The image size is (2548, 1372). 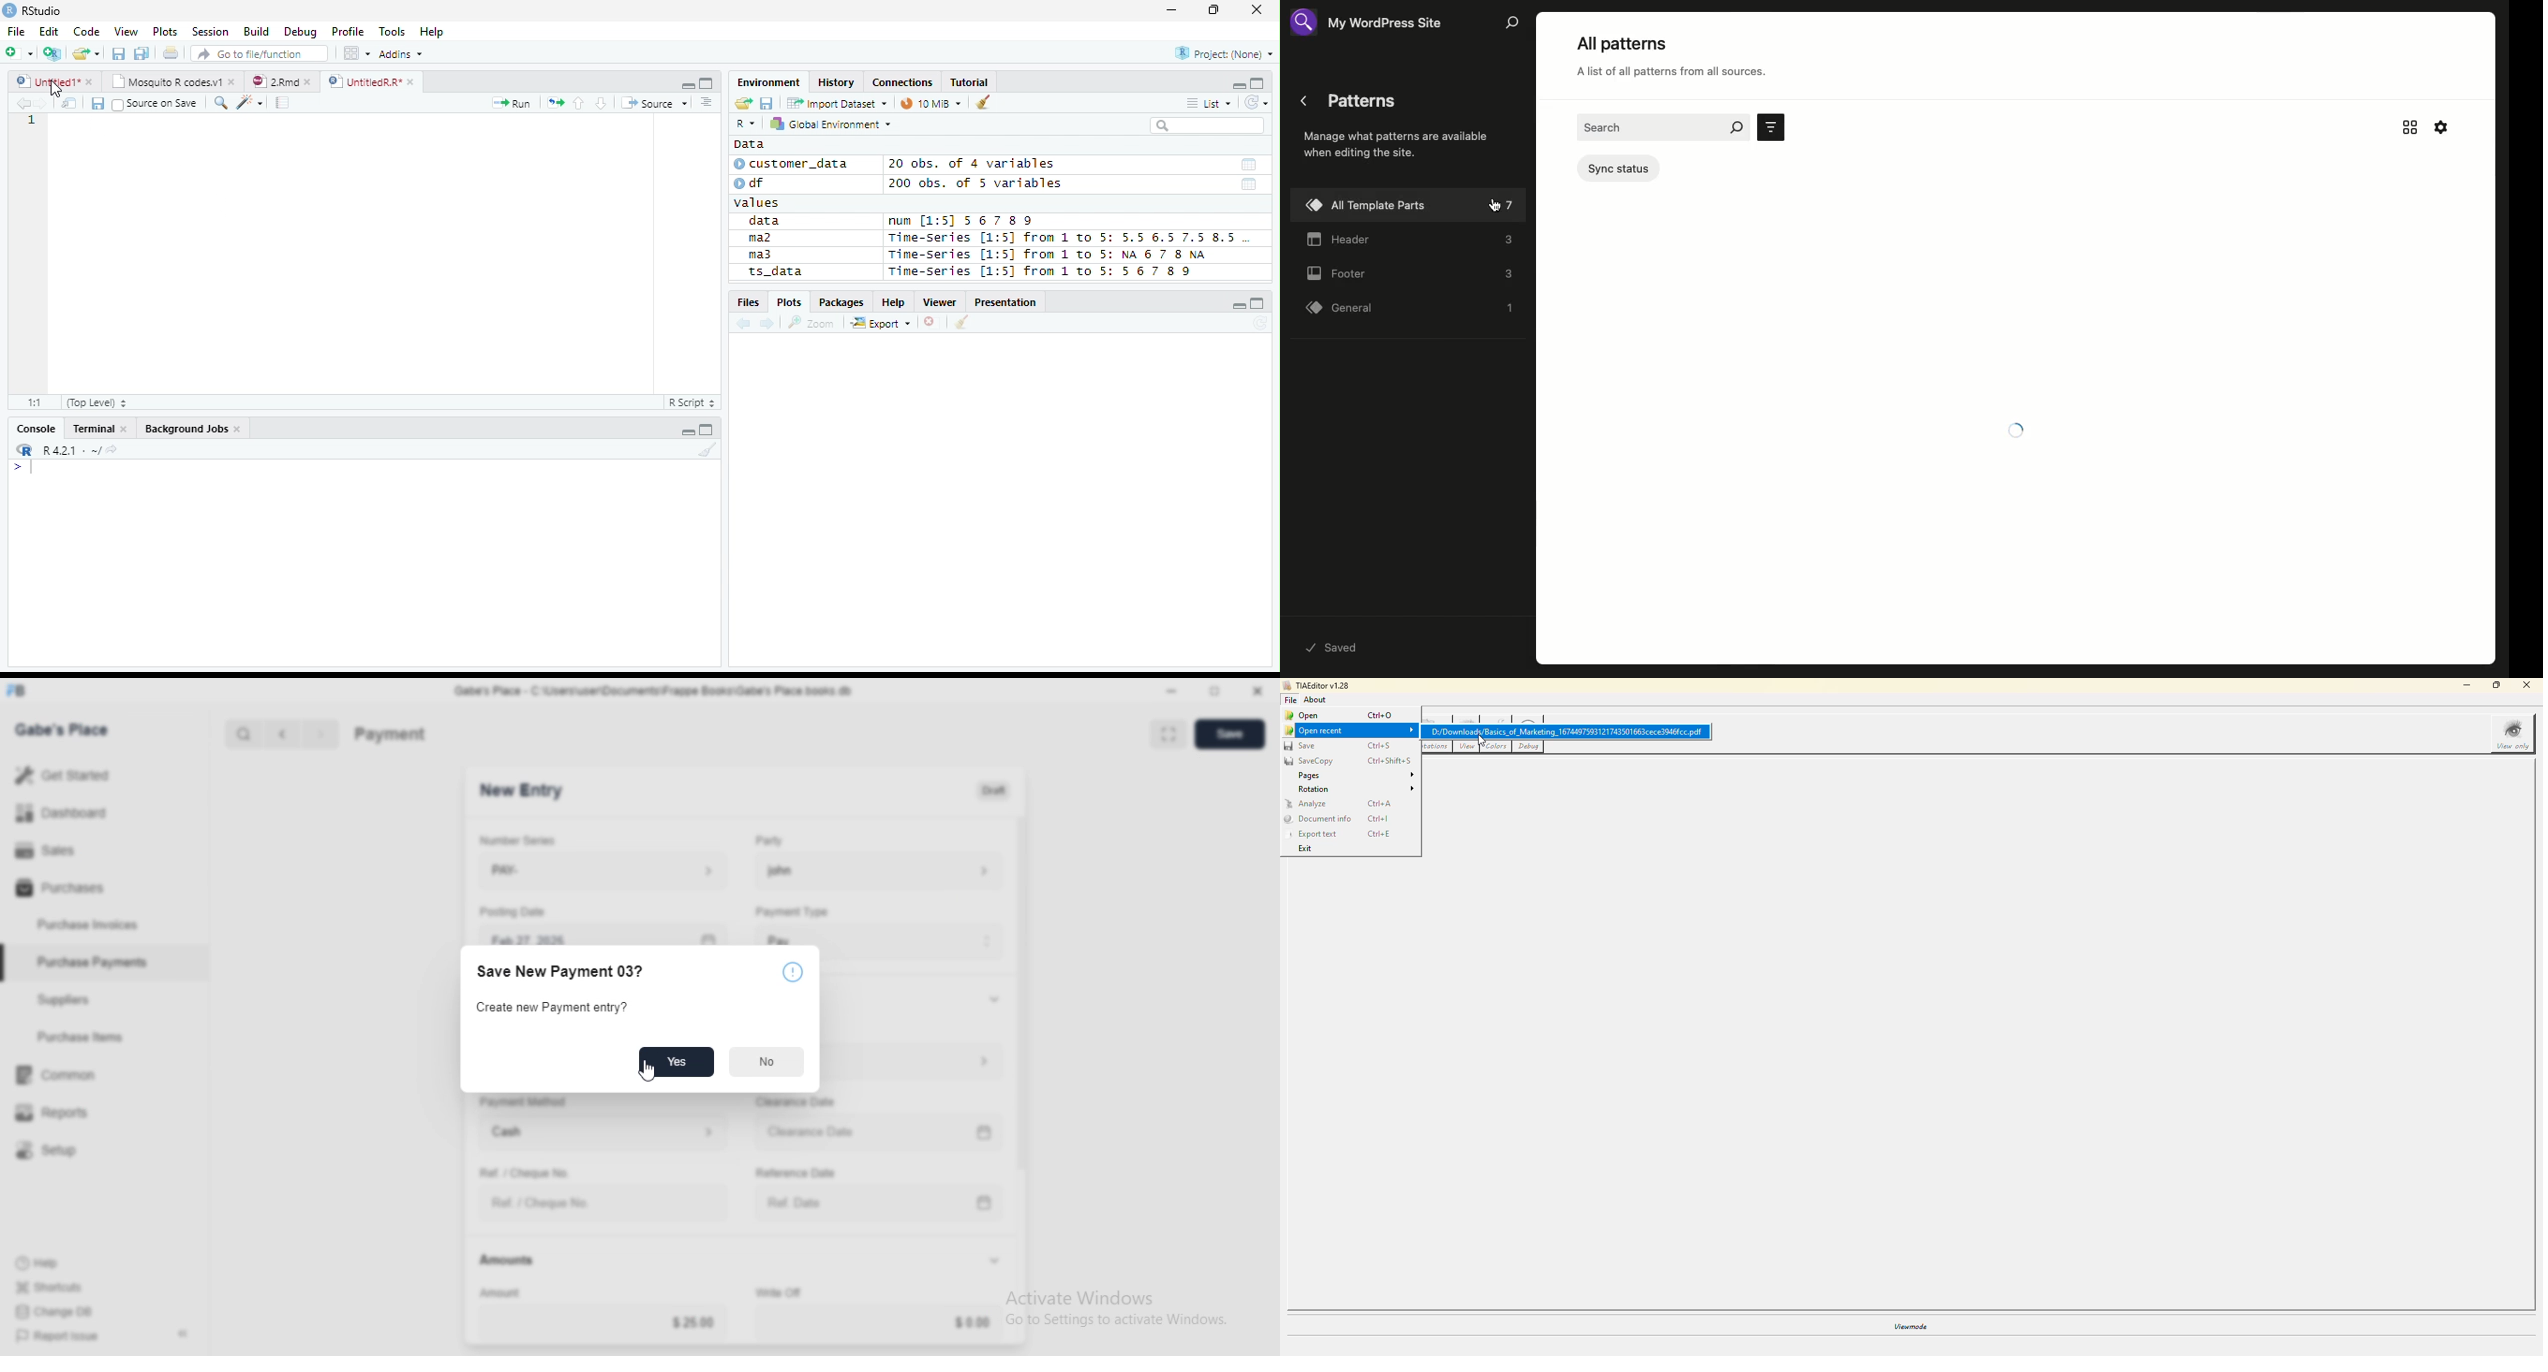 I want to click on Close, so click(x=1256, y=10).